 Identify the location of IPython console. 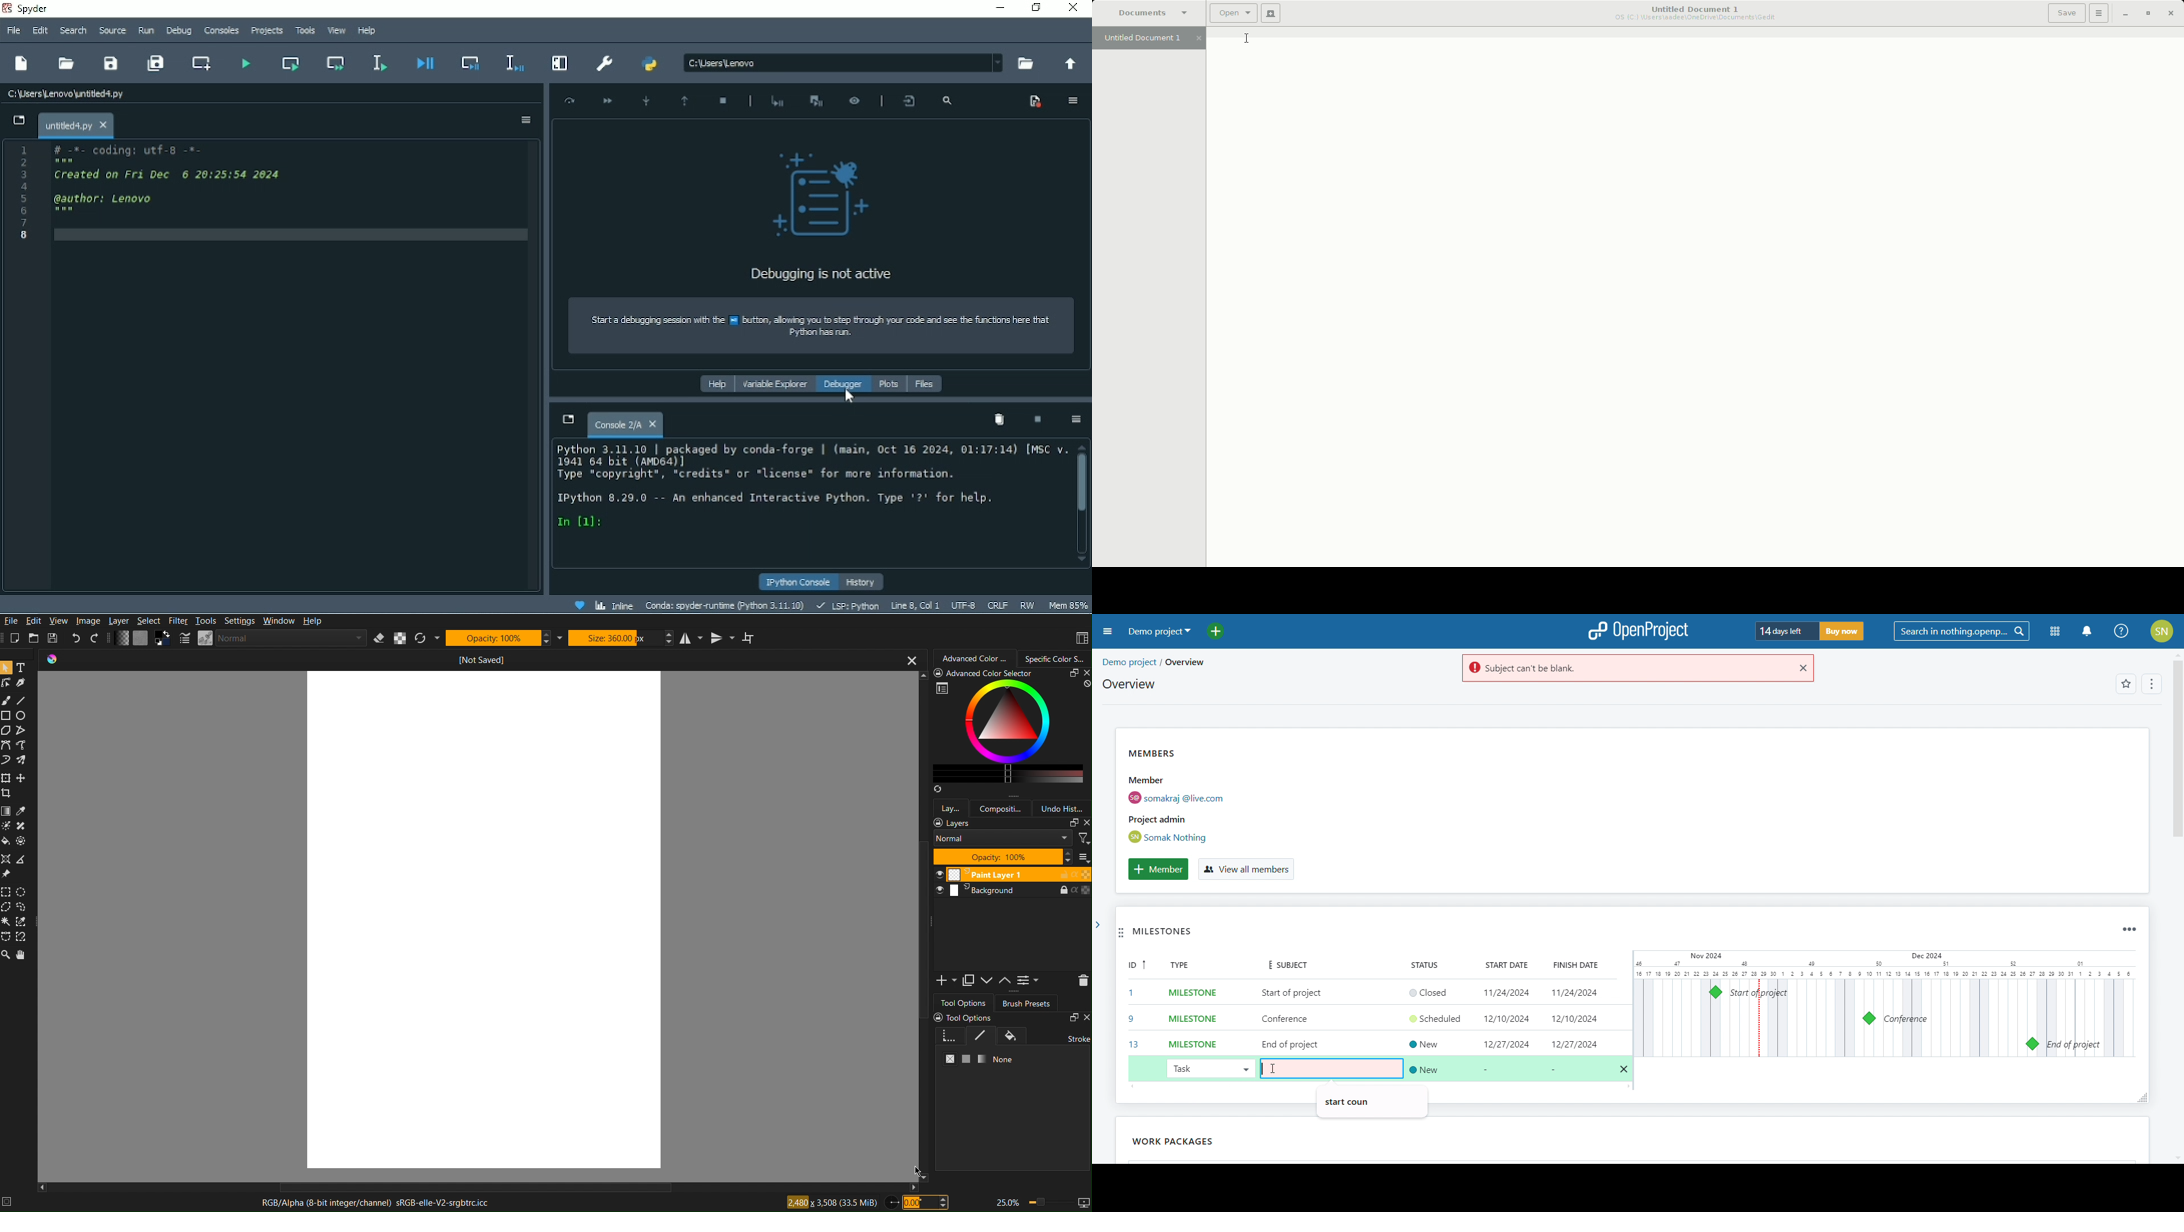
(795, 581).